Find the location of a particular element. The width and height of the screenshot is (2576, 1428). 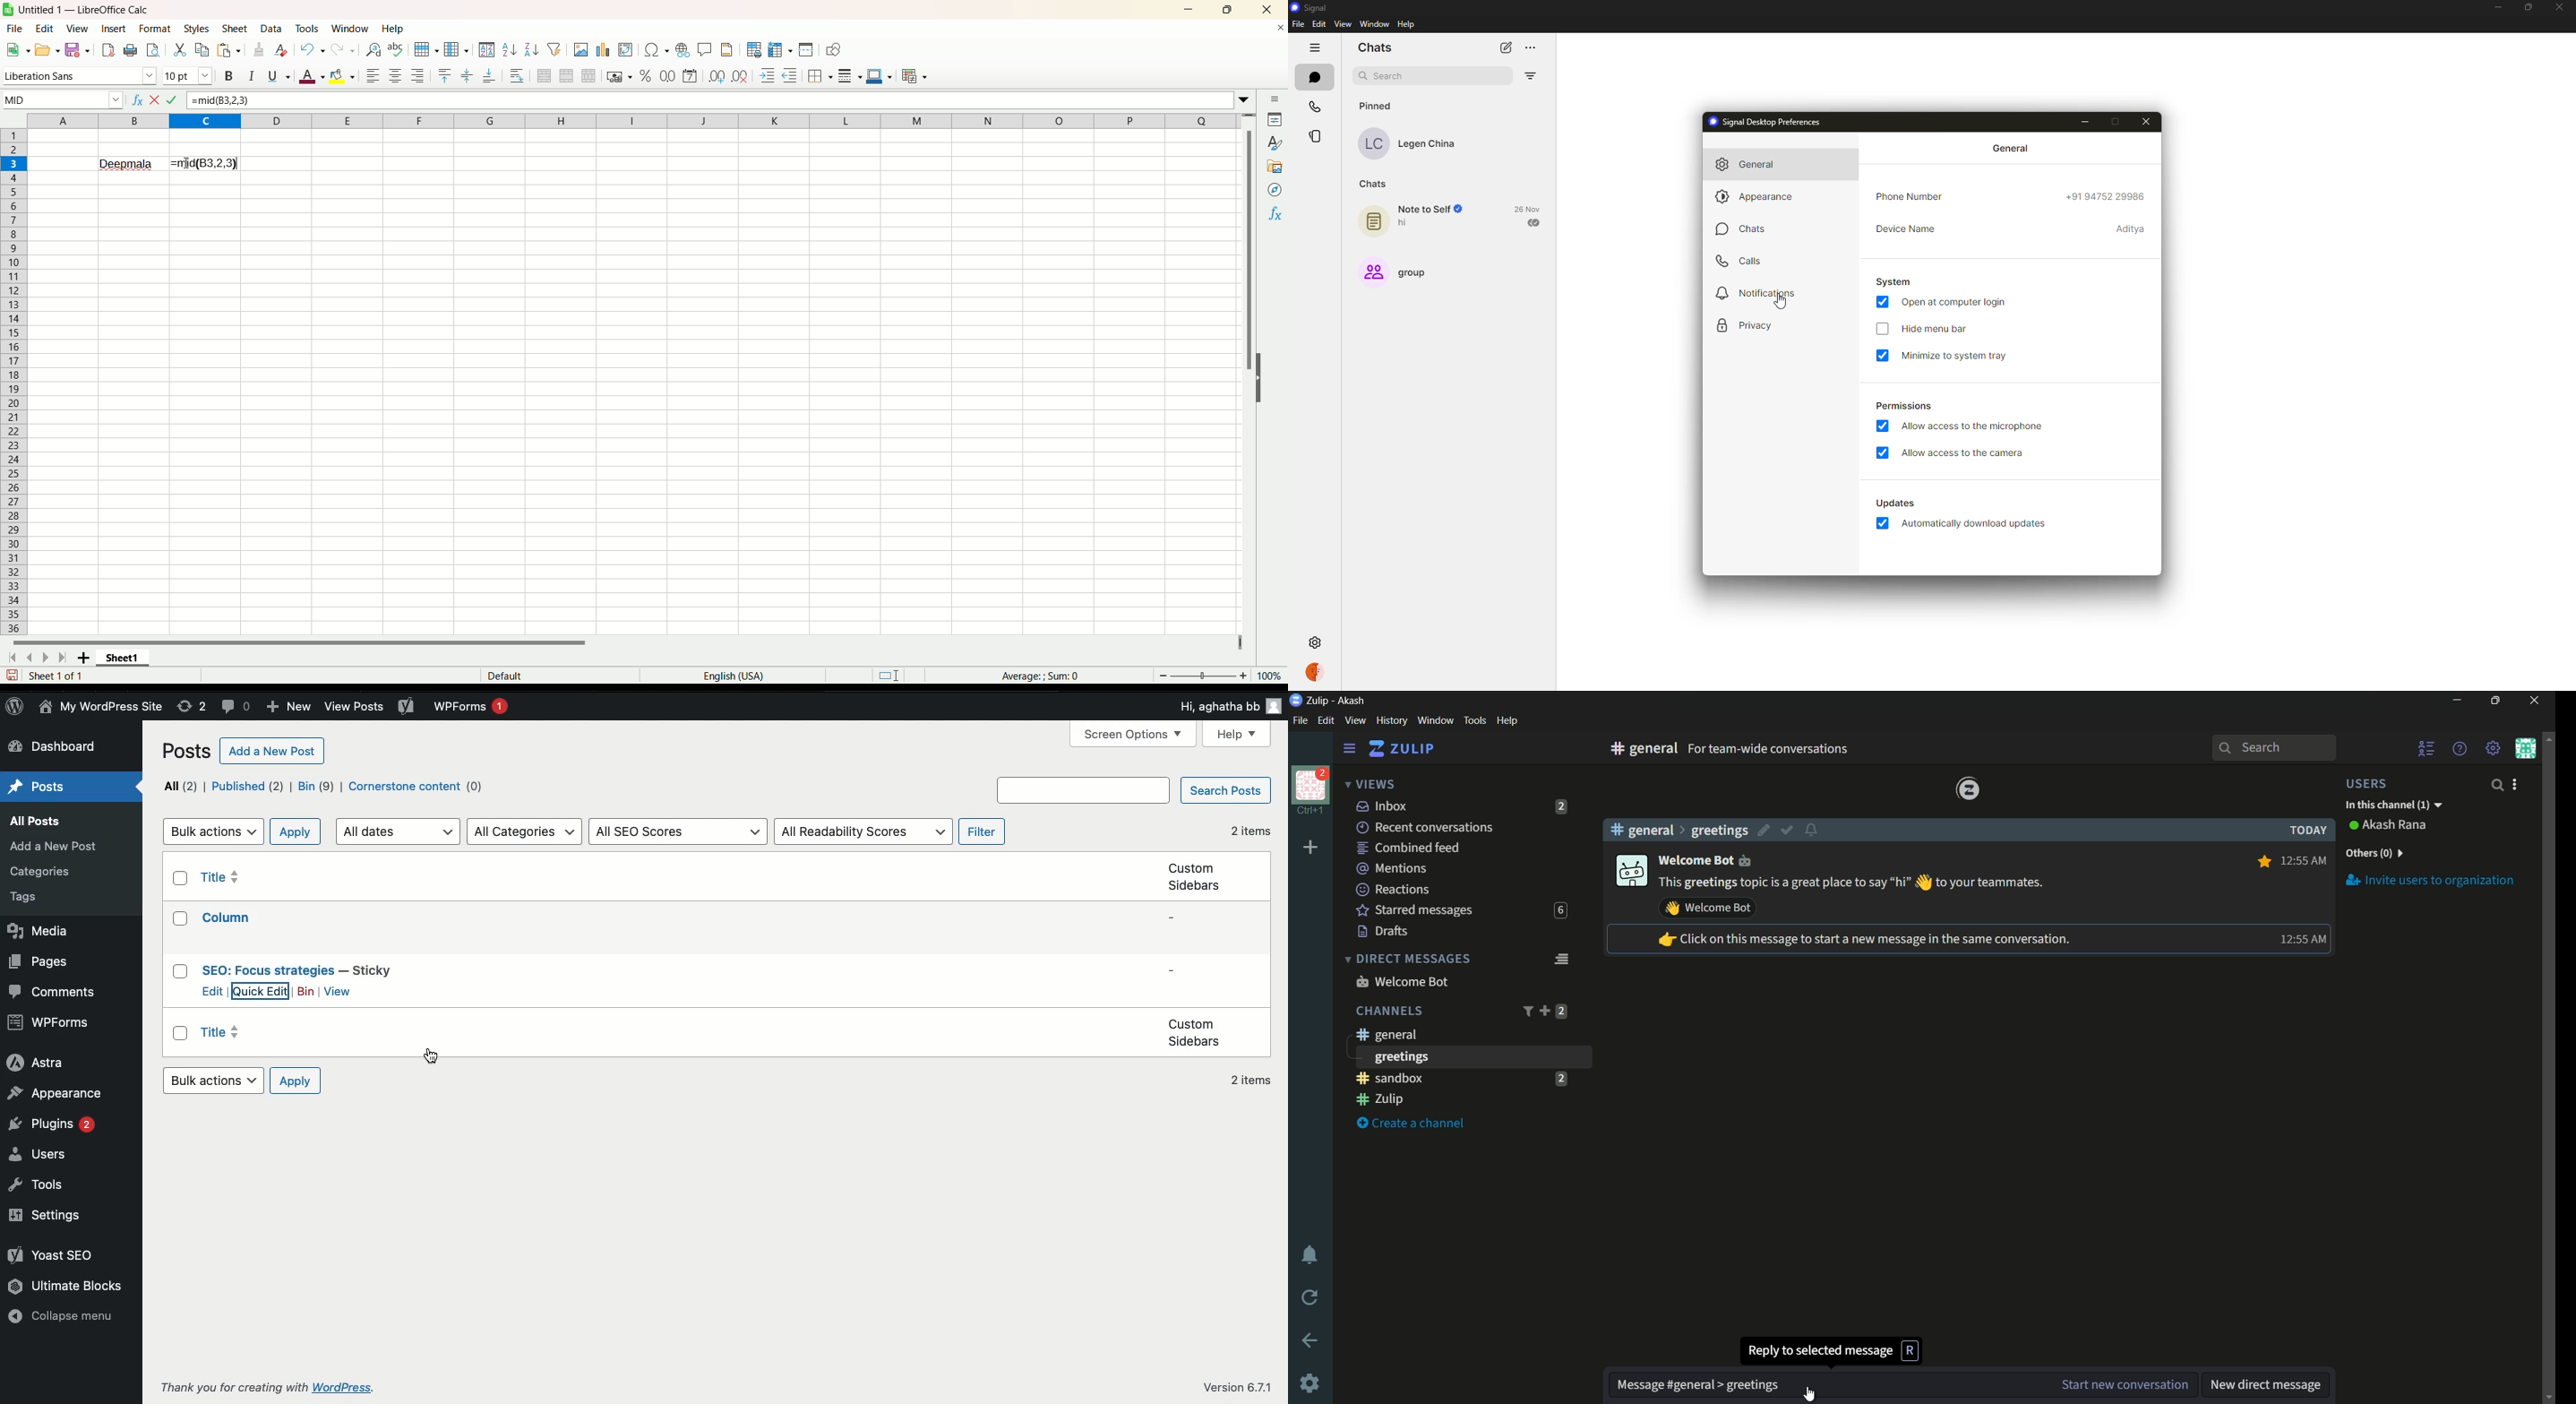

edit menu is located at coordinates (1326, 721).